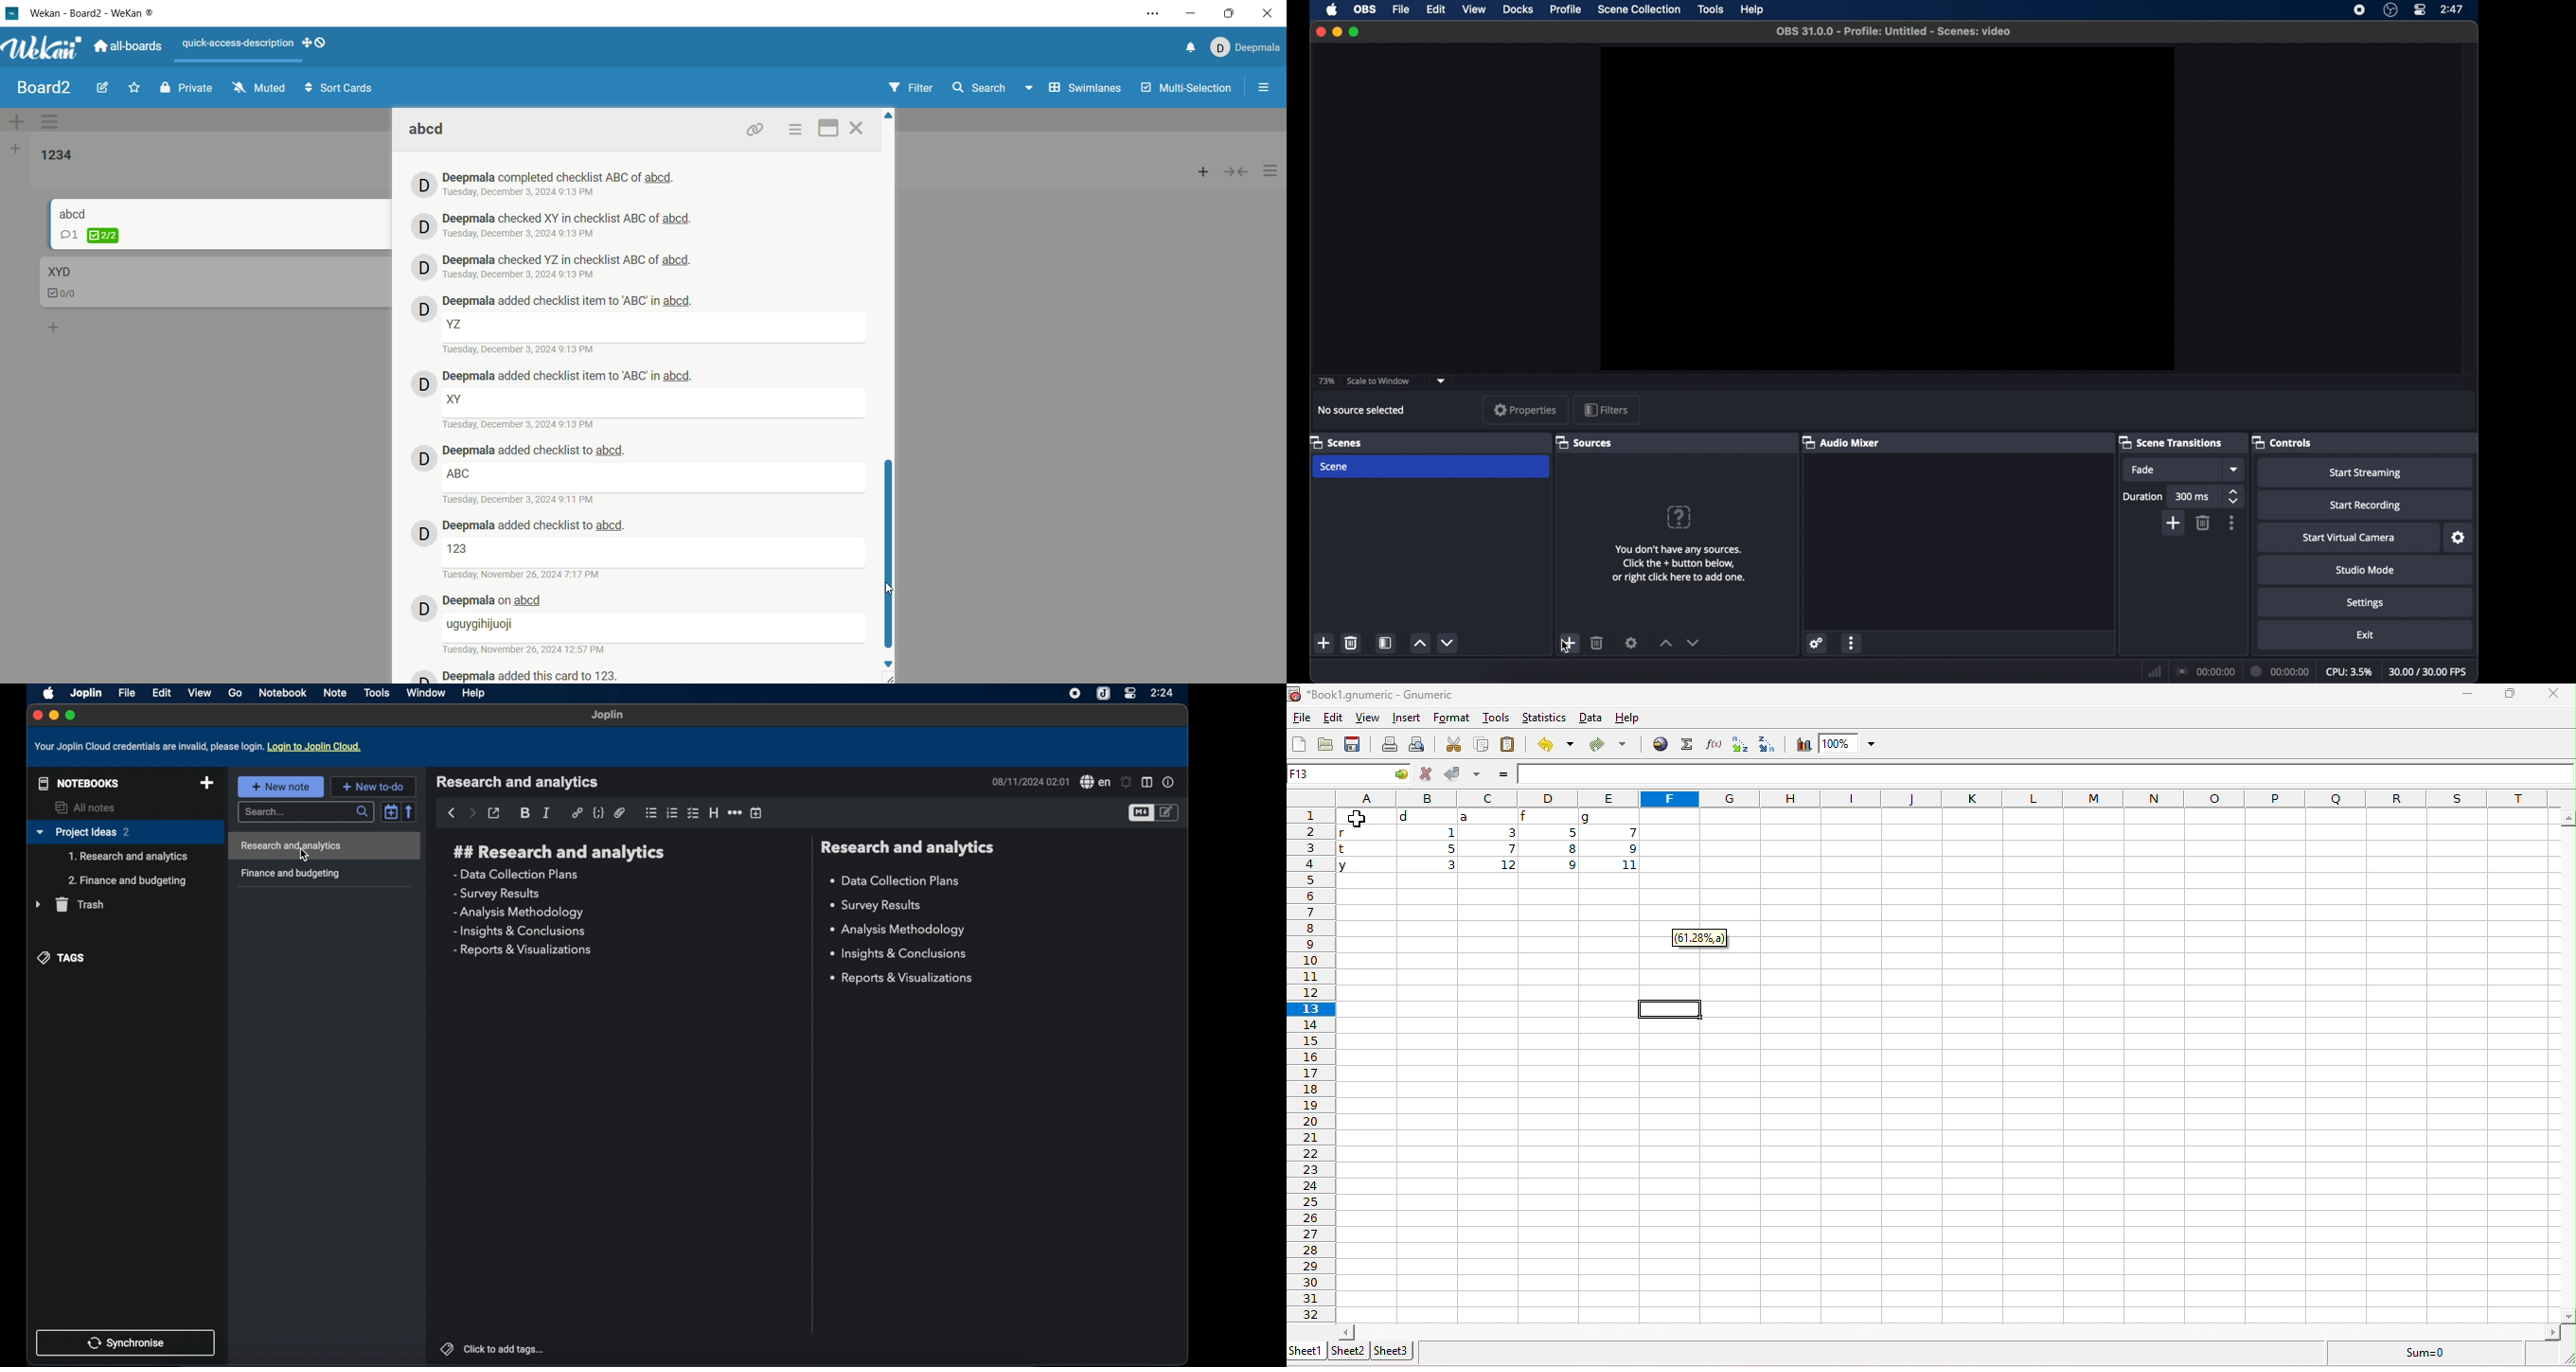 This screenshot has width=2576, height=1372. I want to click on minimize, so click(1191, 14).